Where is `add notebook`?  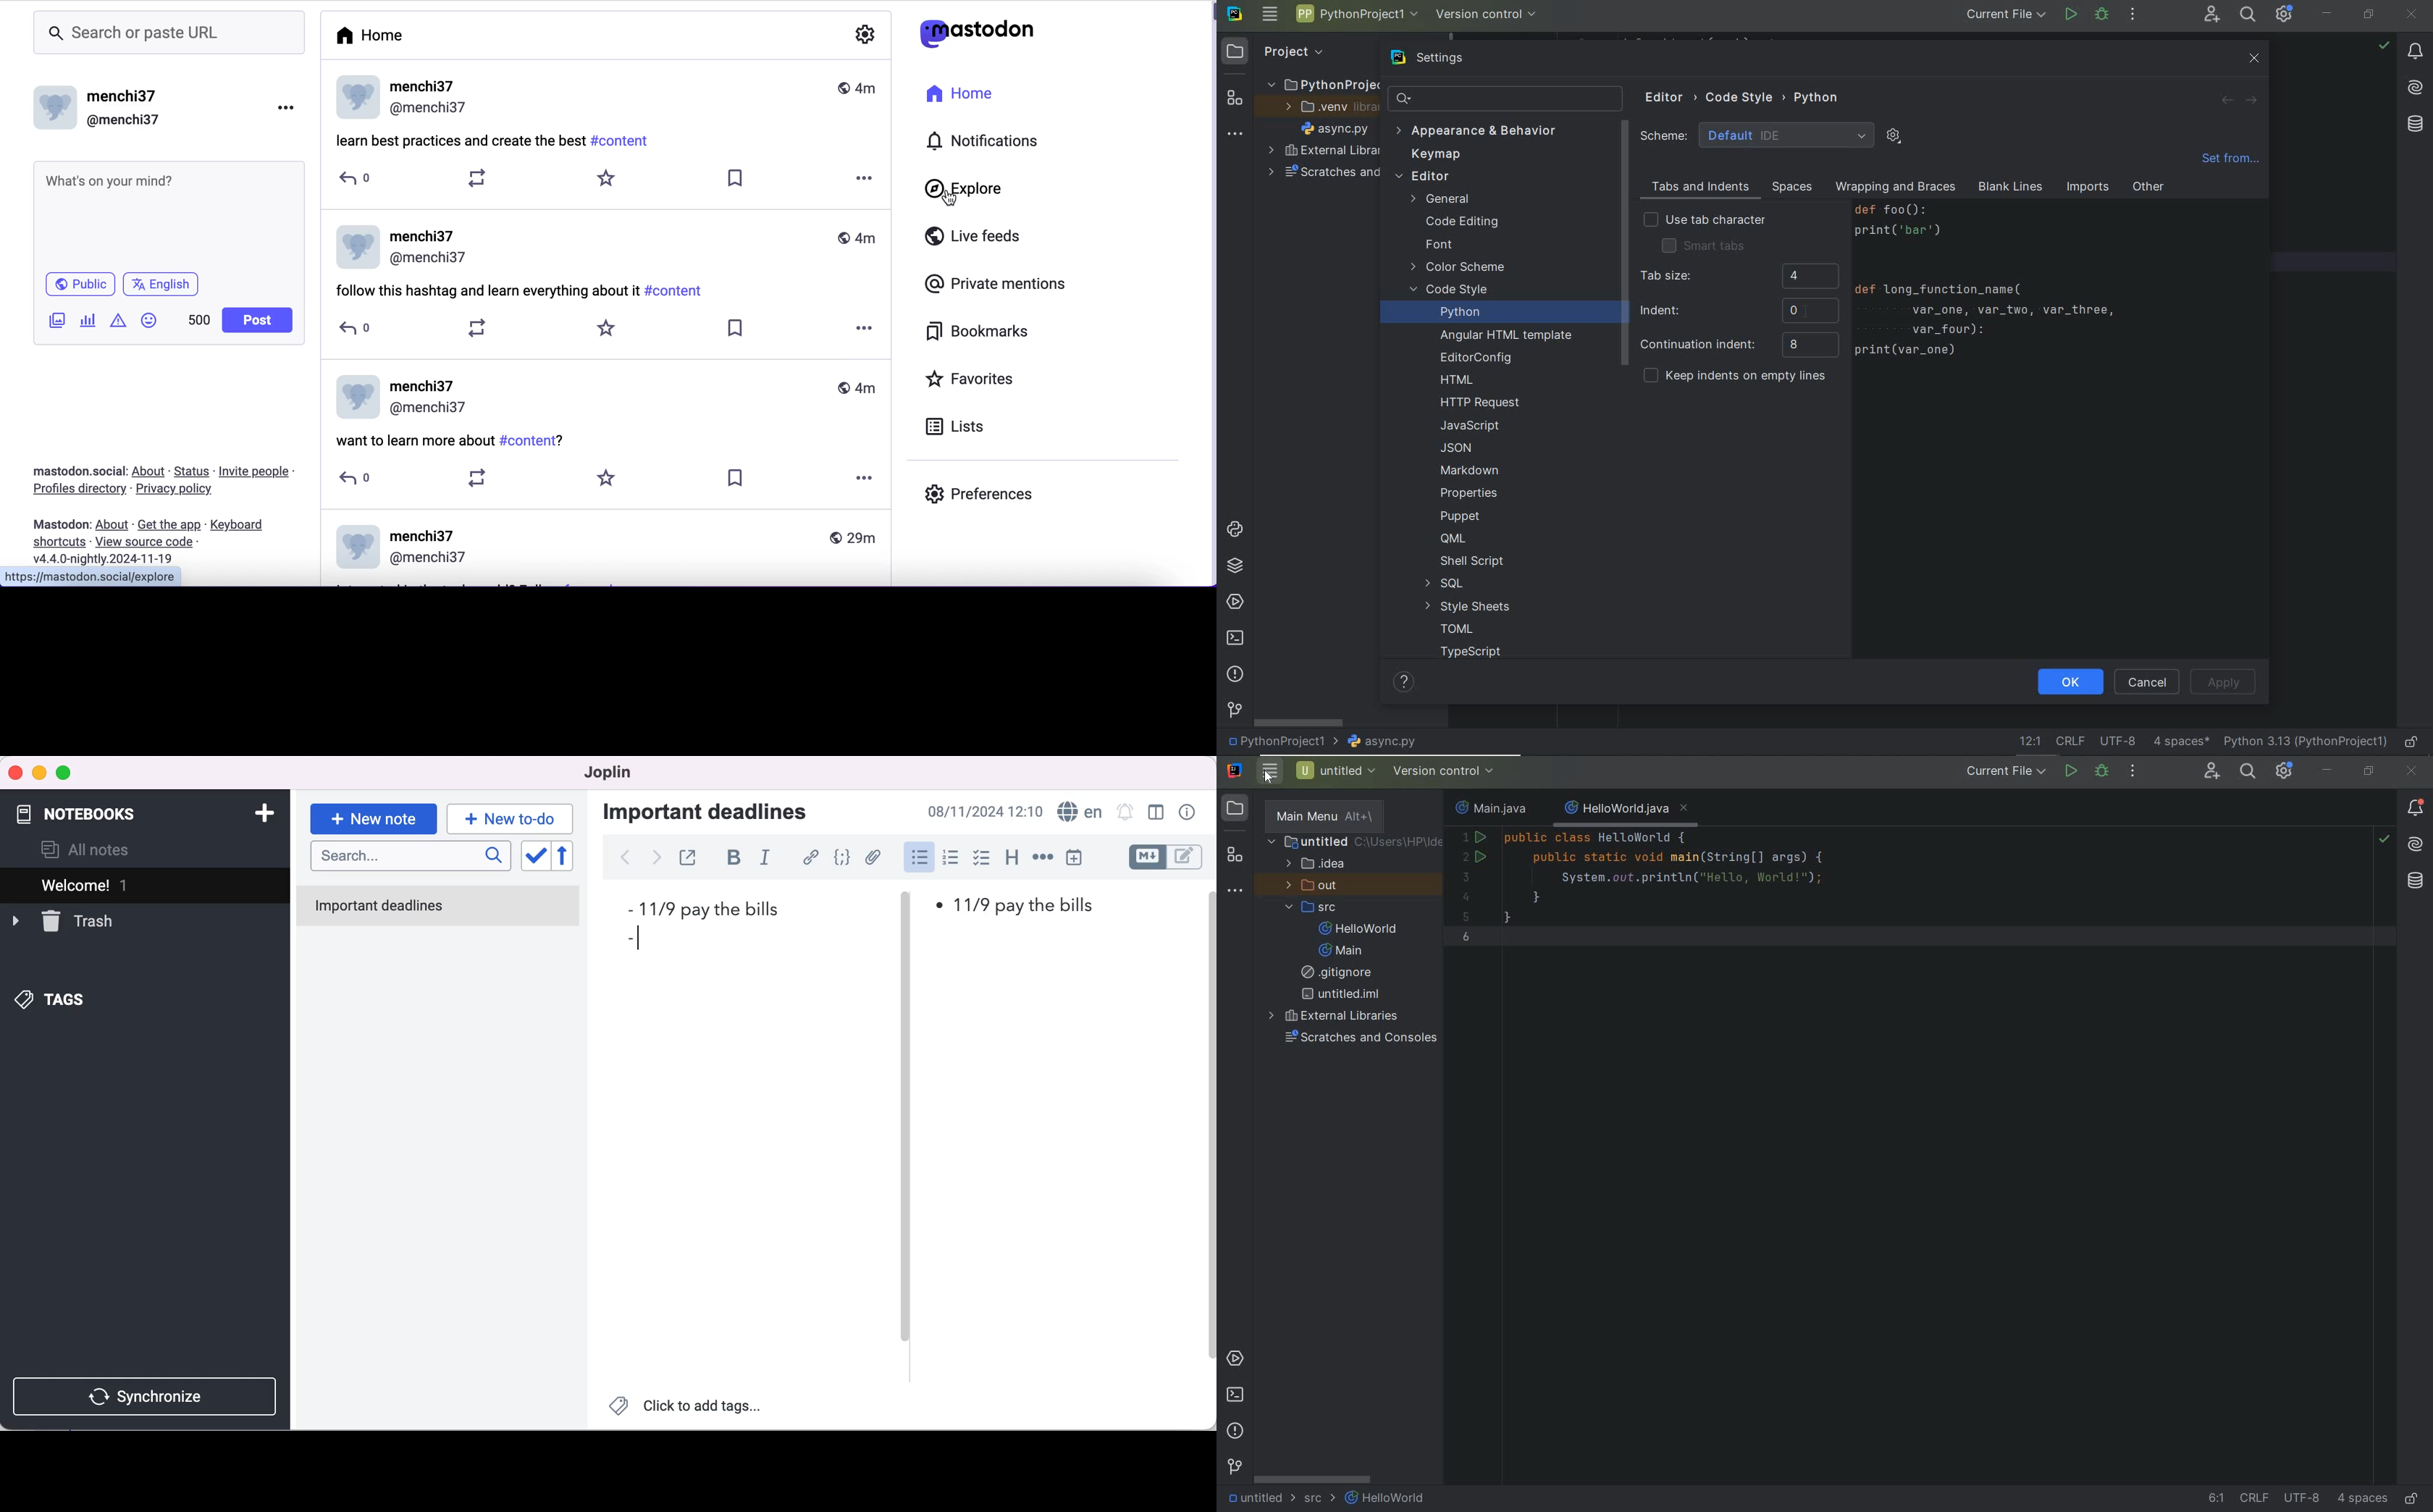
add notebook is located at coordinates (262, 812).